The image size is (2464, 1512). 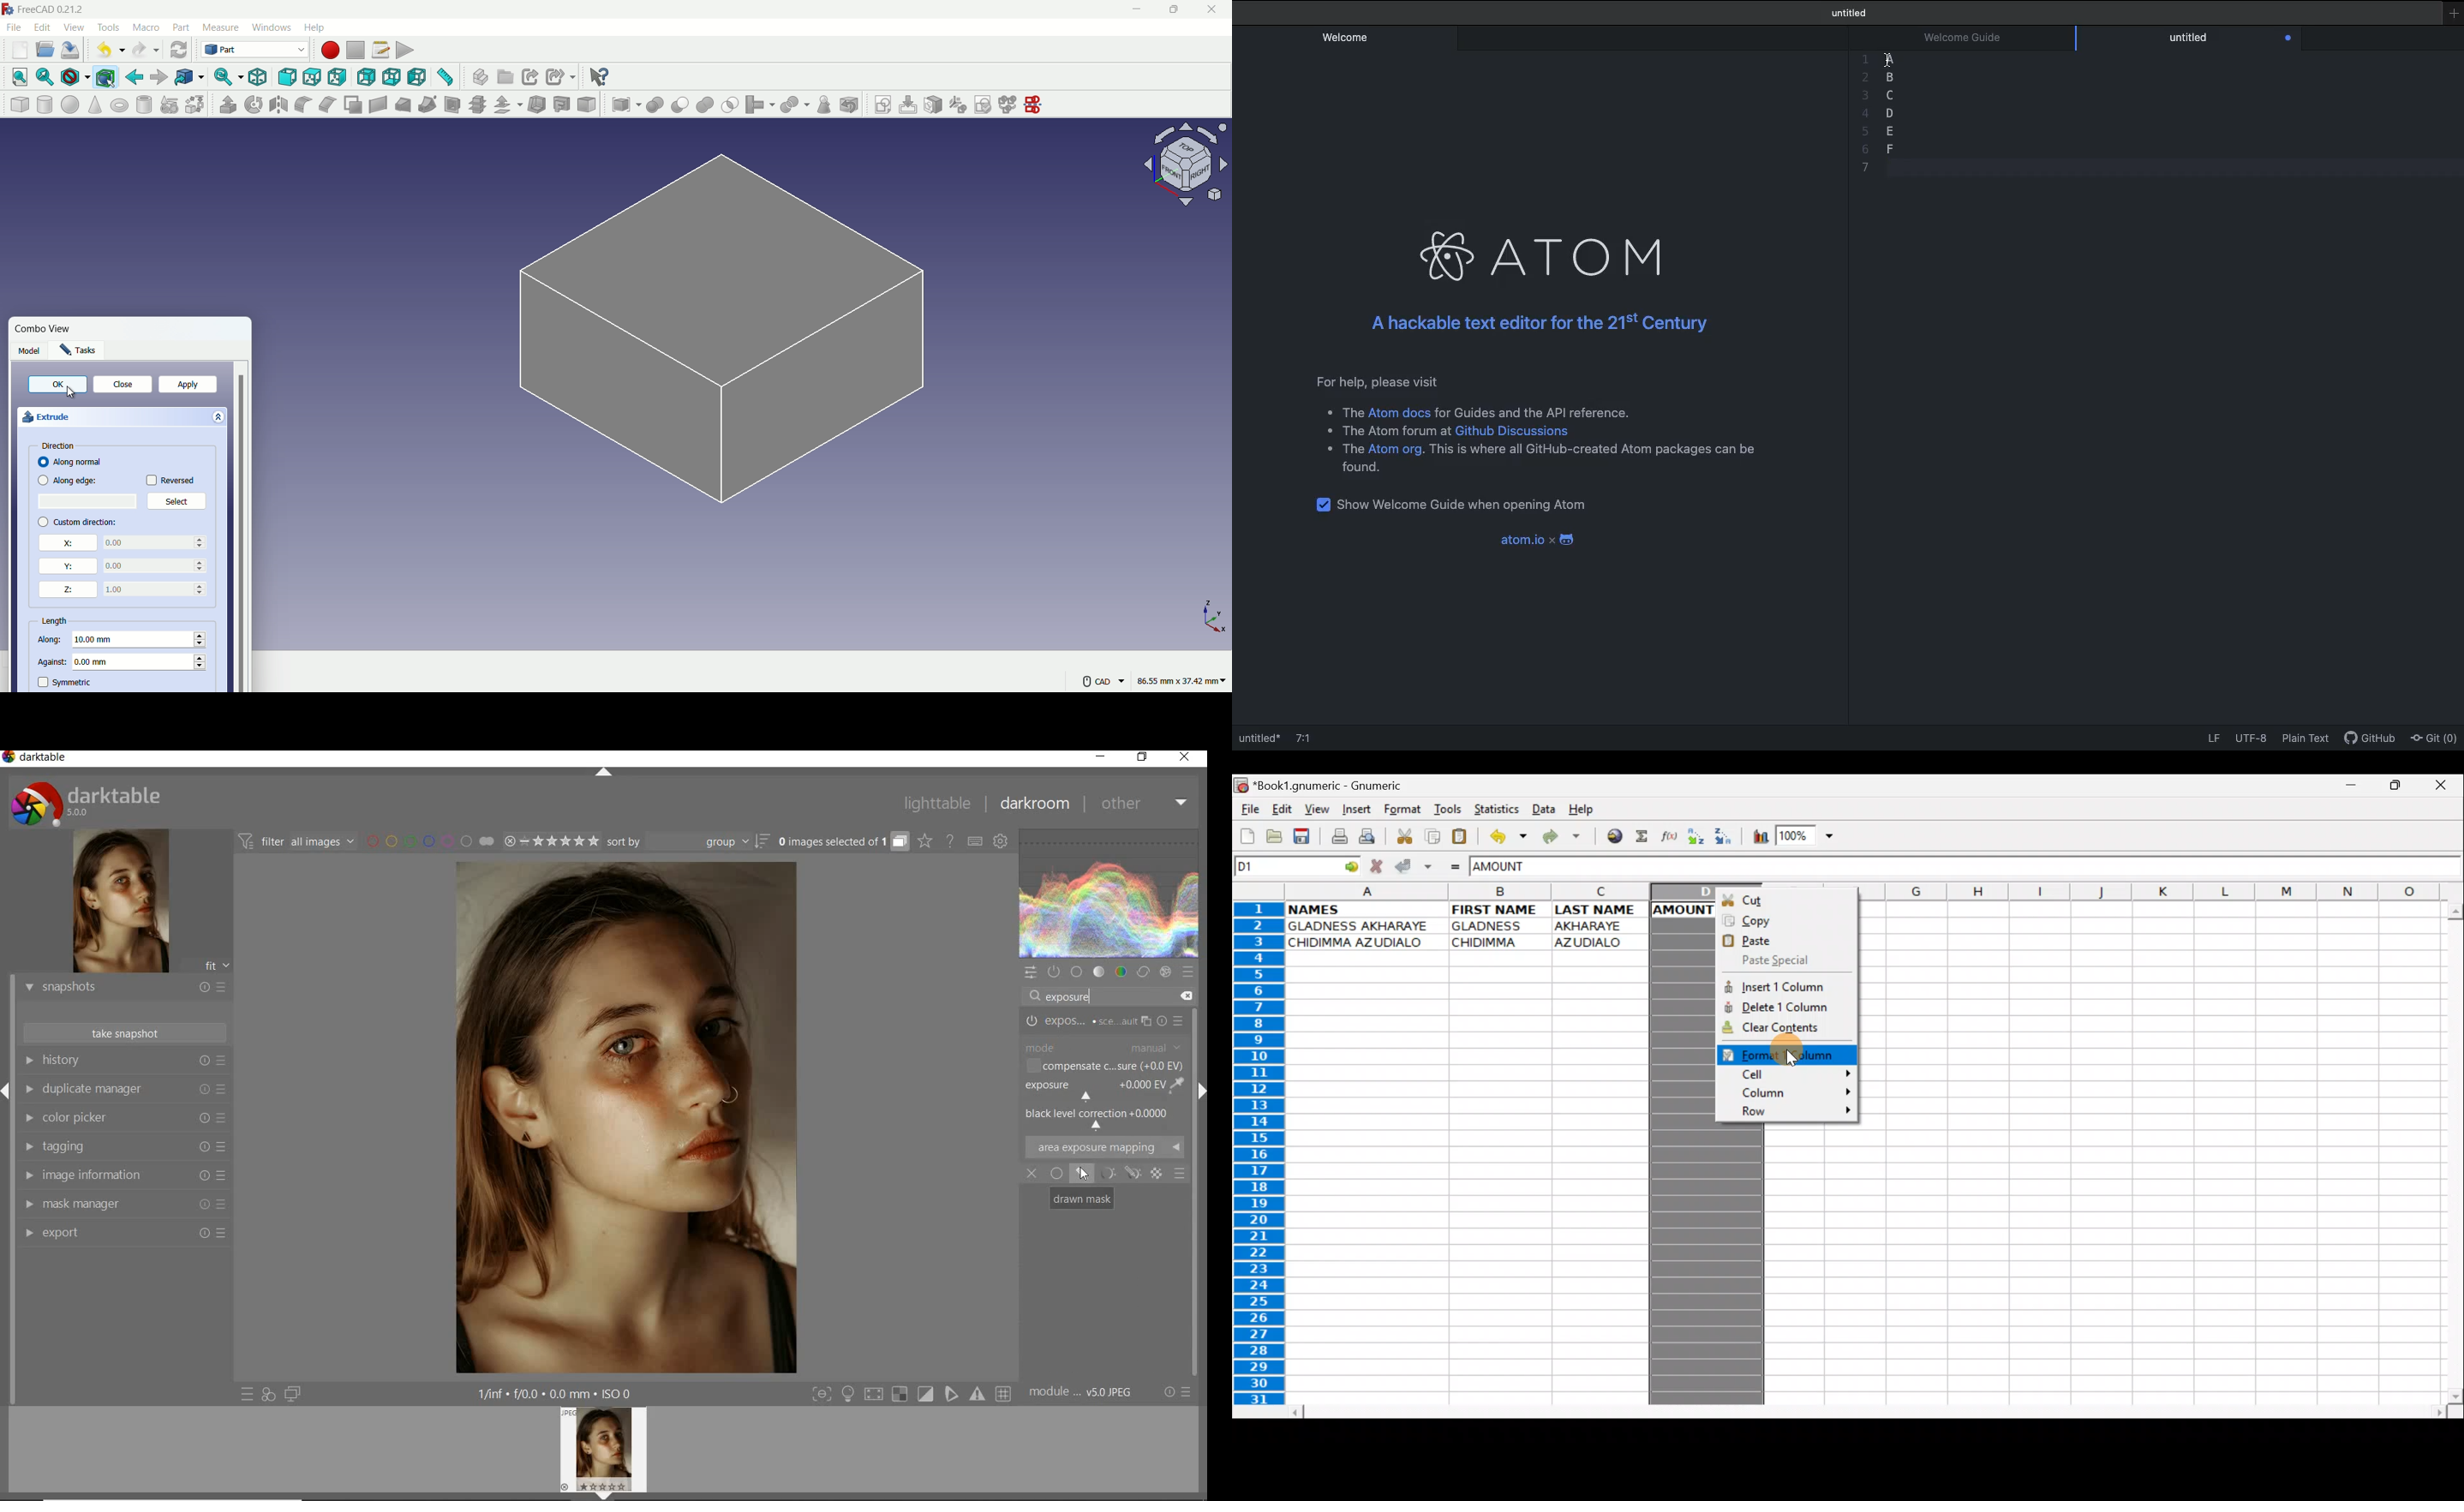 I want to click on close, so click(x=1213, y=11).